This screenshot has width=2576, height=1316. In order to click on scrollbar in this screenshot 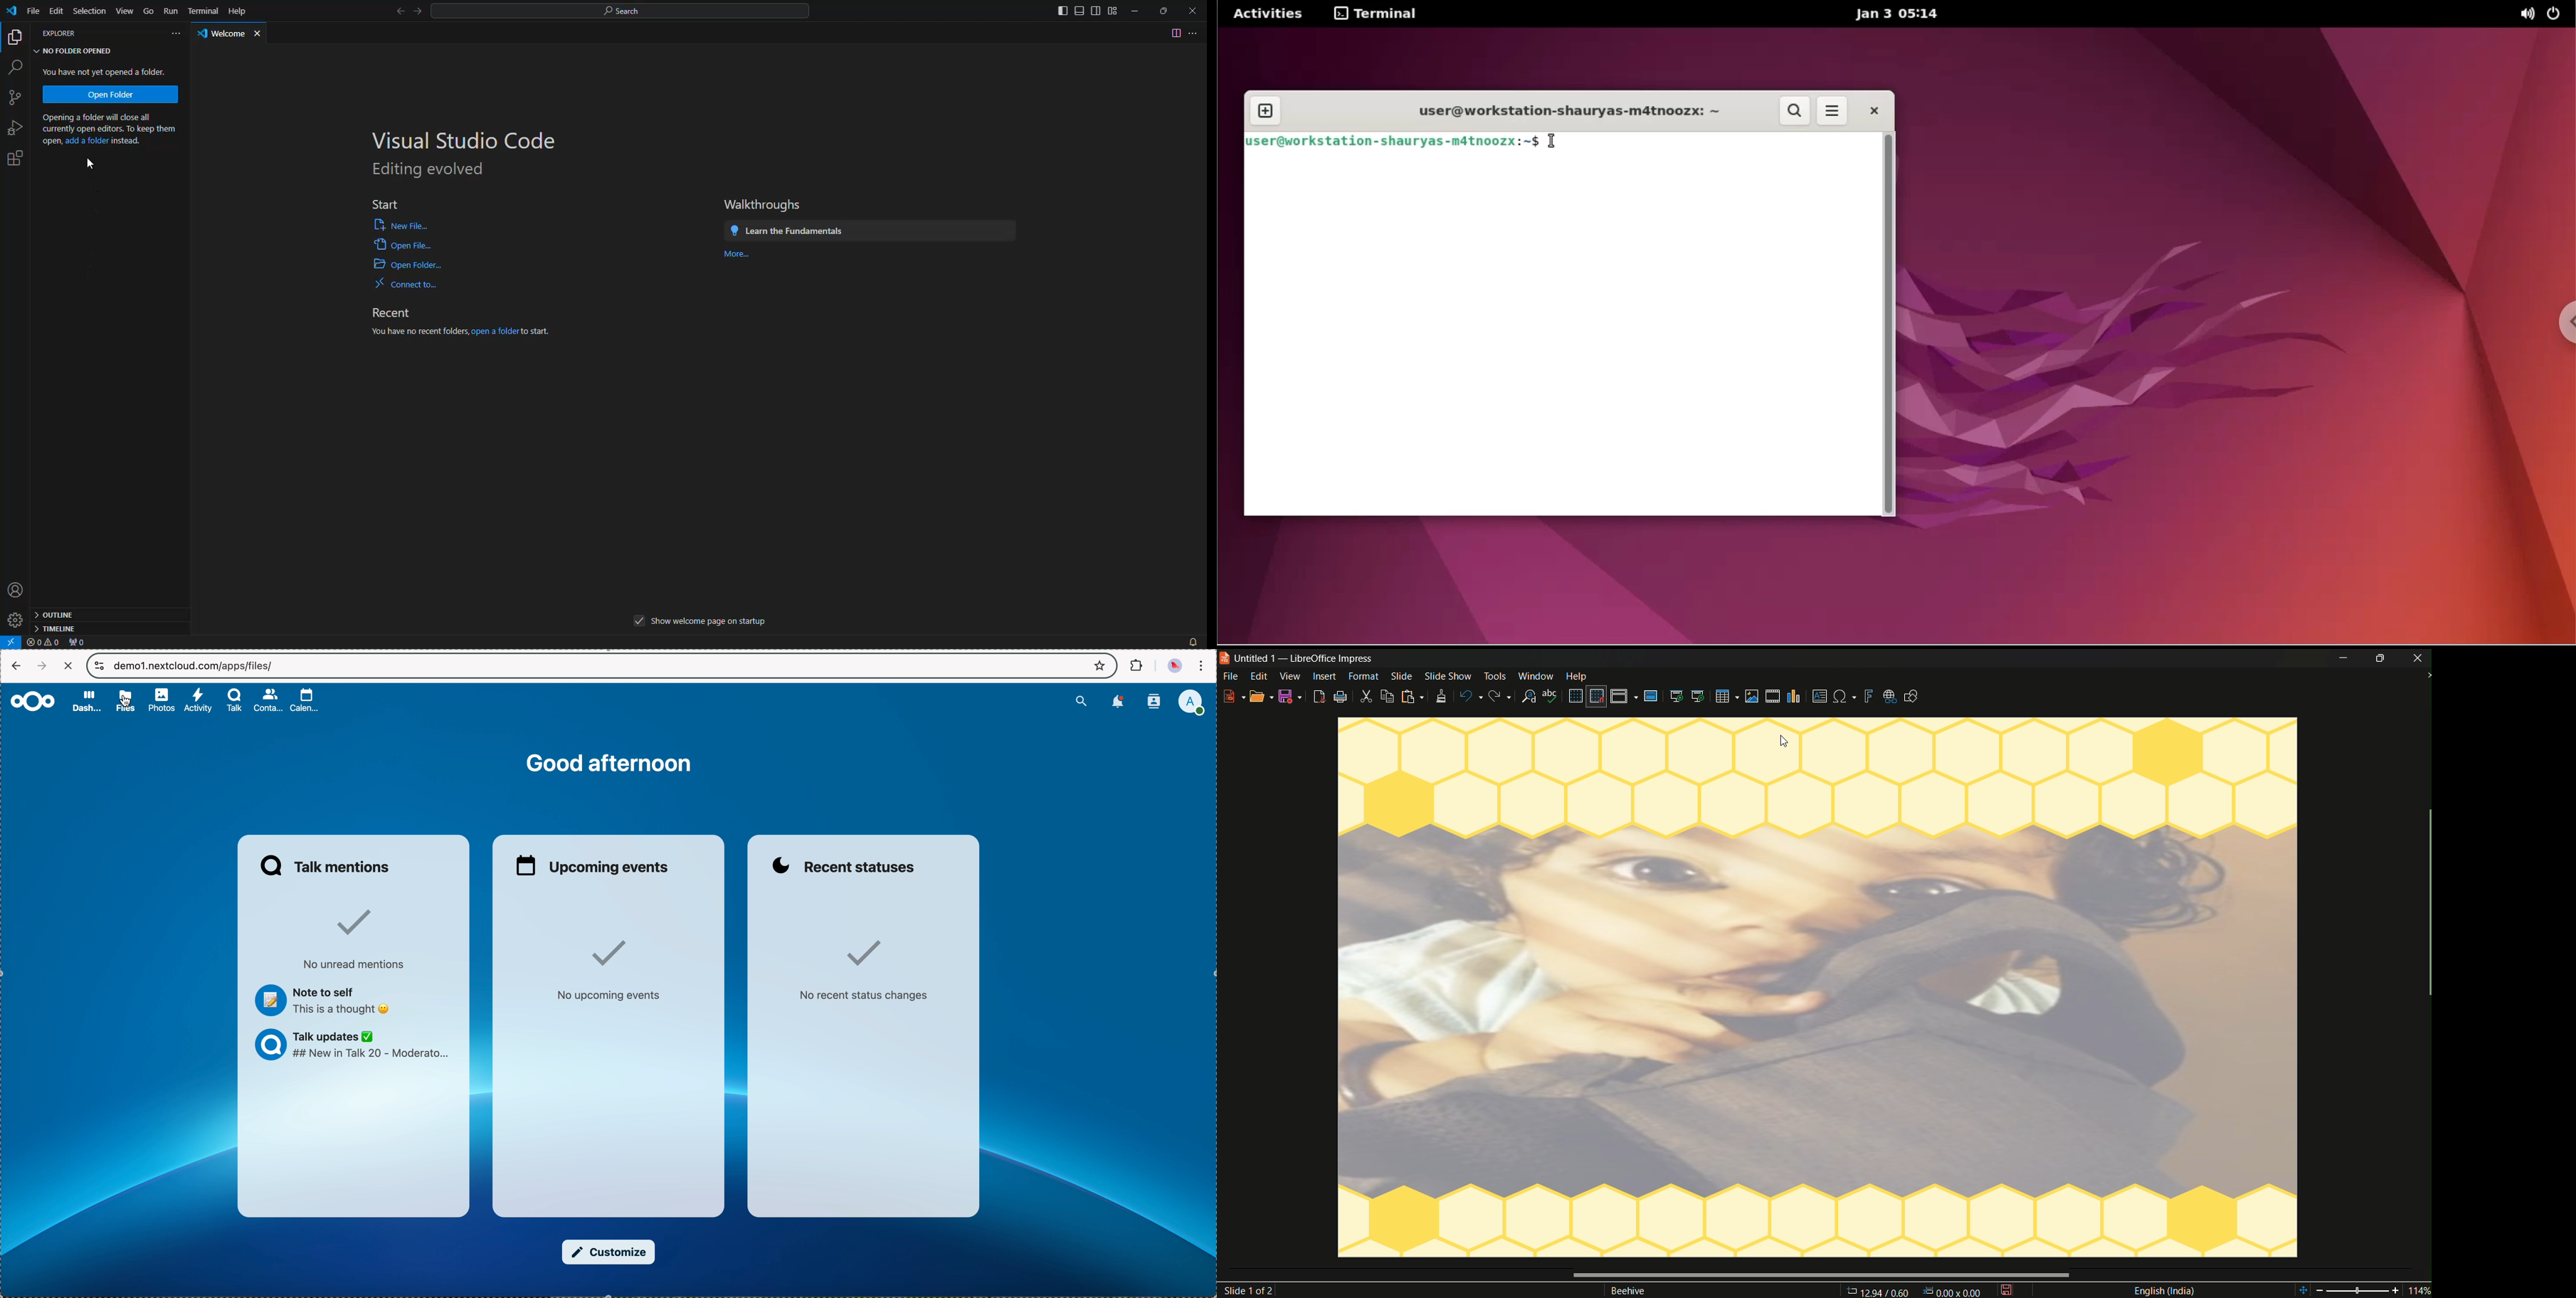, I will do `click(1891, 322)`.